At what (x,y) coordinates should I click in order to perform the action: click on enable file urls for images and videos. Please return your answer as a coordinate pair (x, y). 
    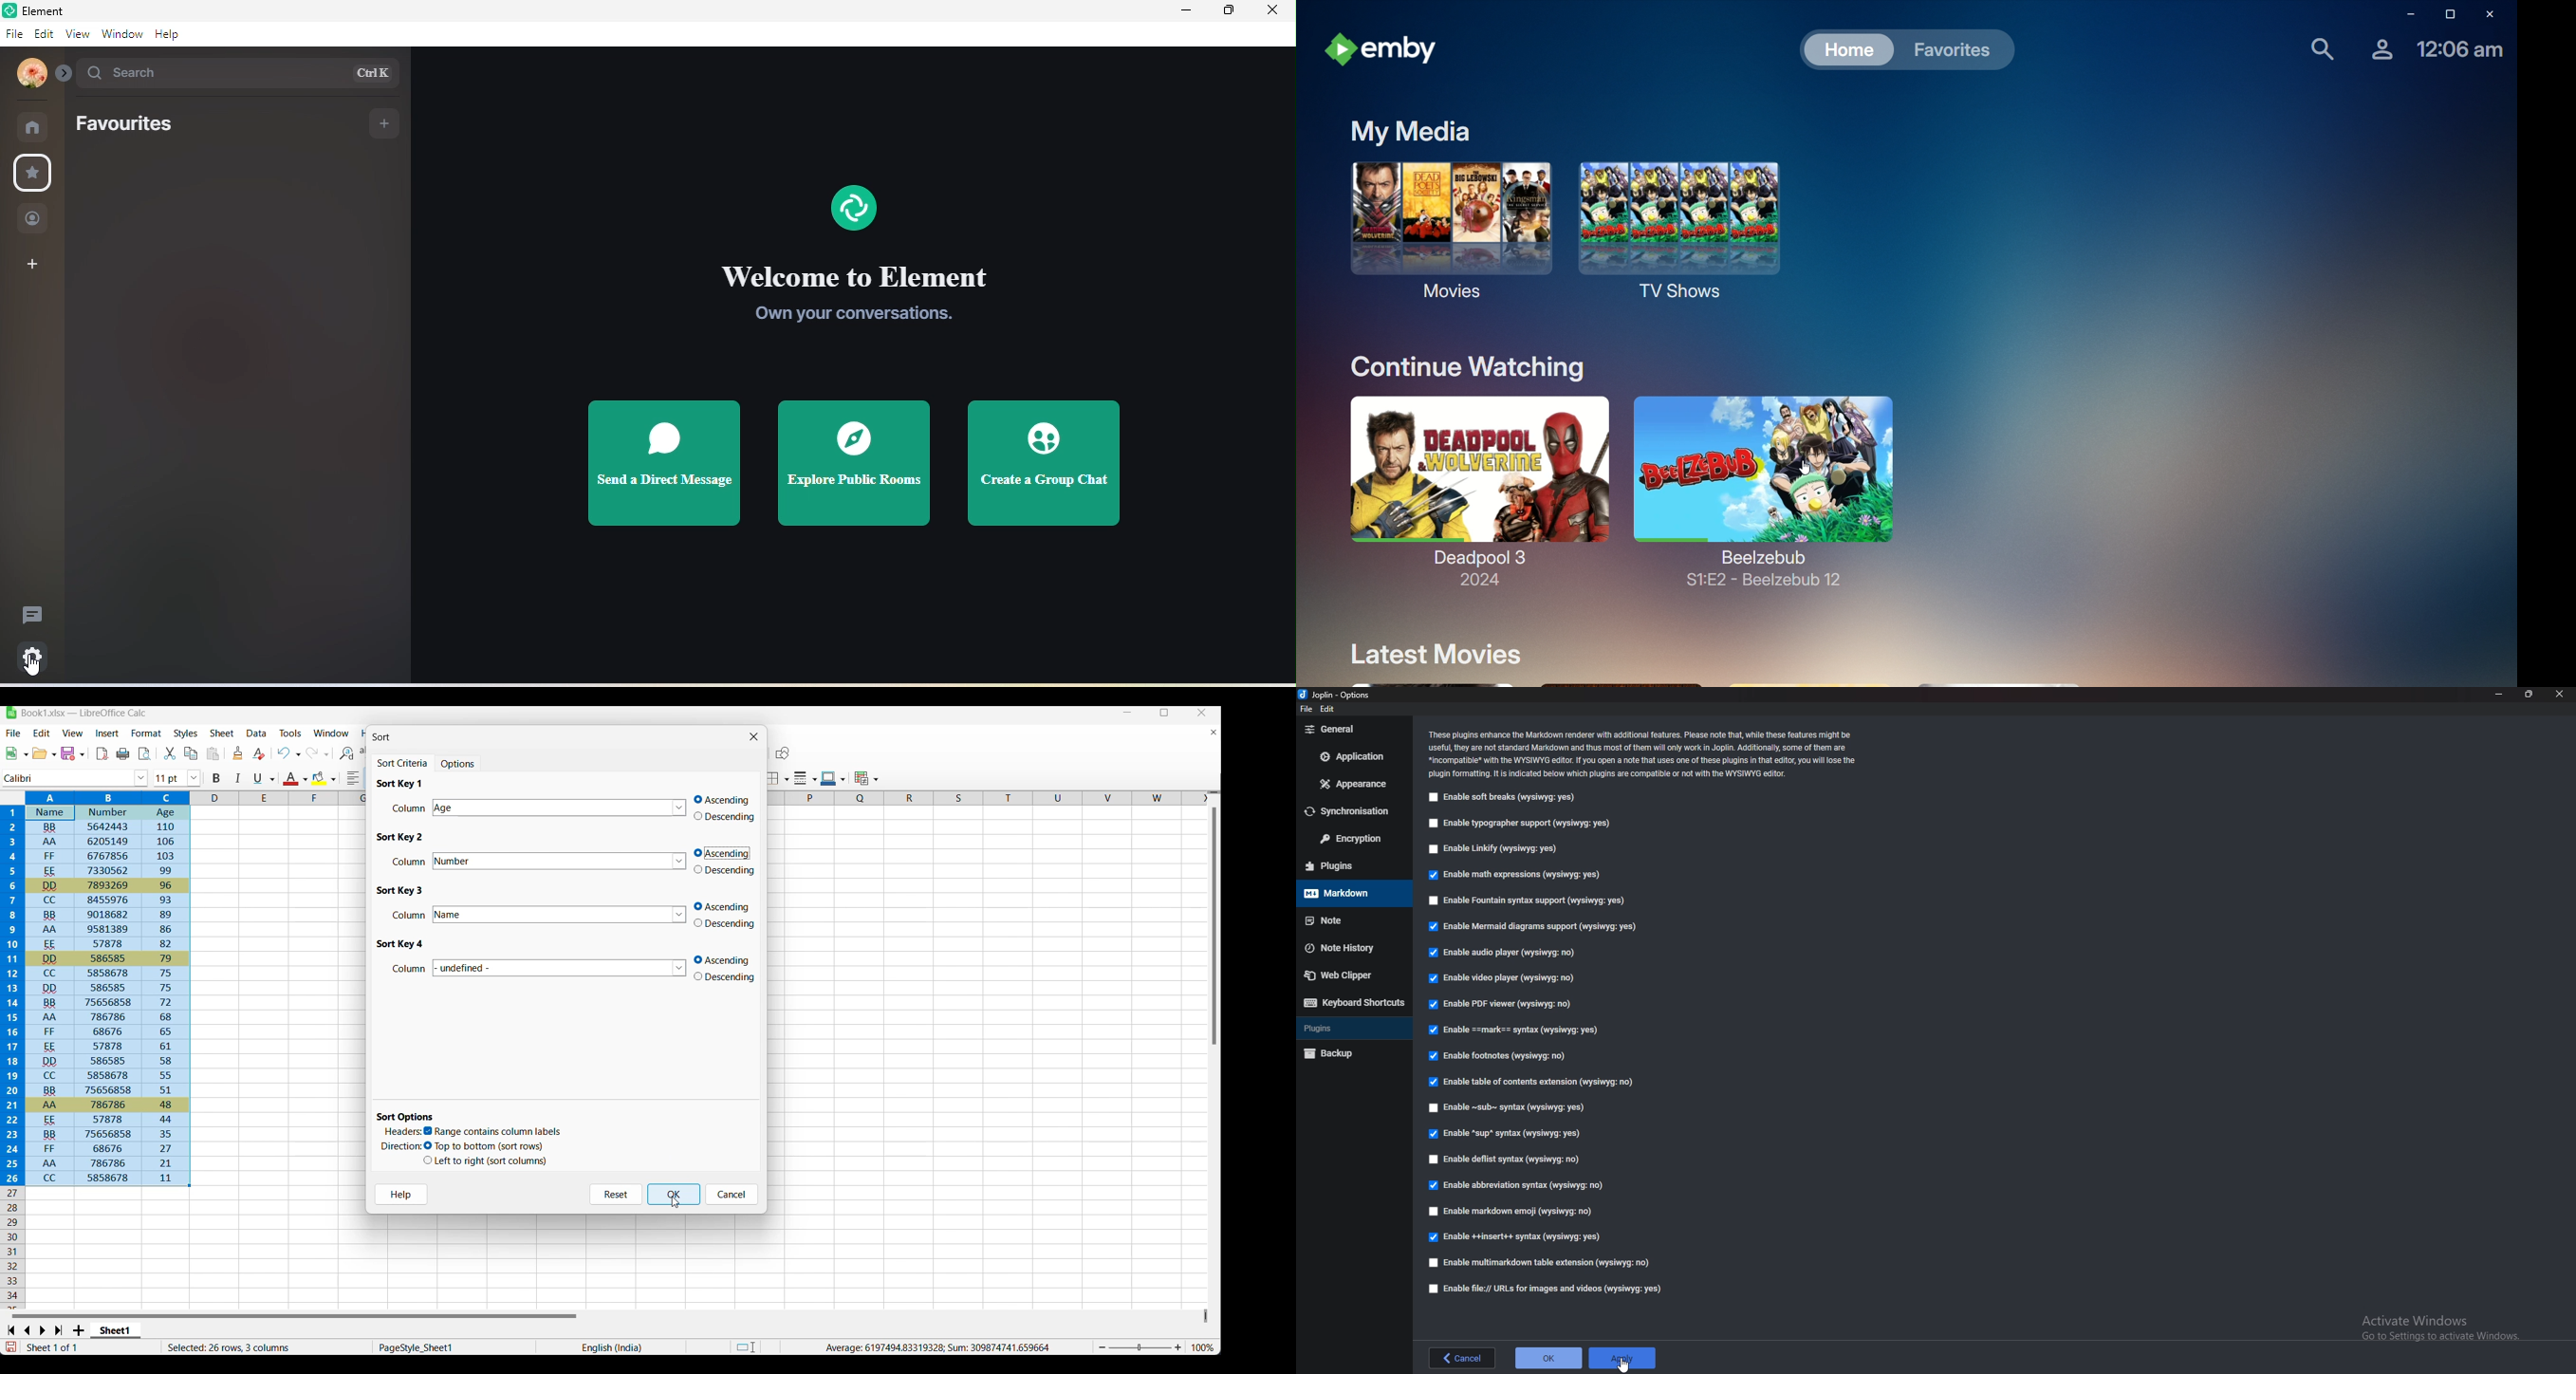
    Looking at the image, I should click on (1546, 1287).